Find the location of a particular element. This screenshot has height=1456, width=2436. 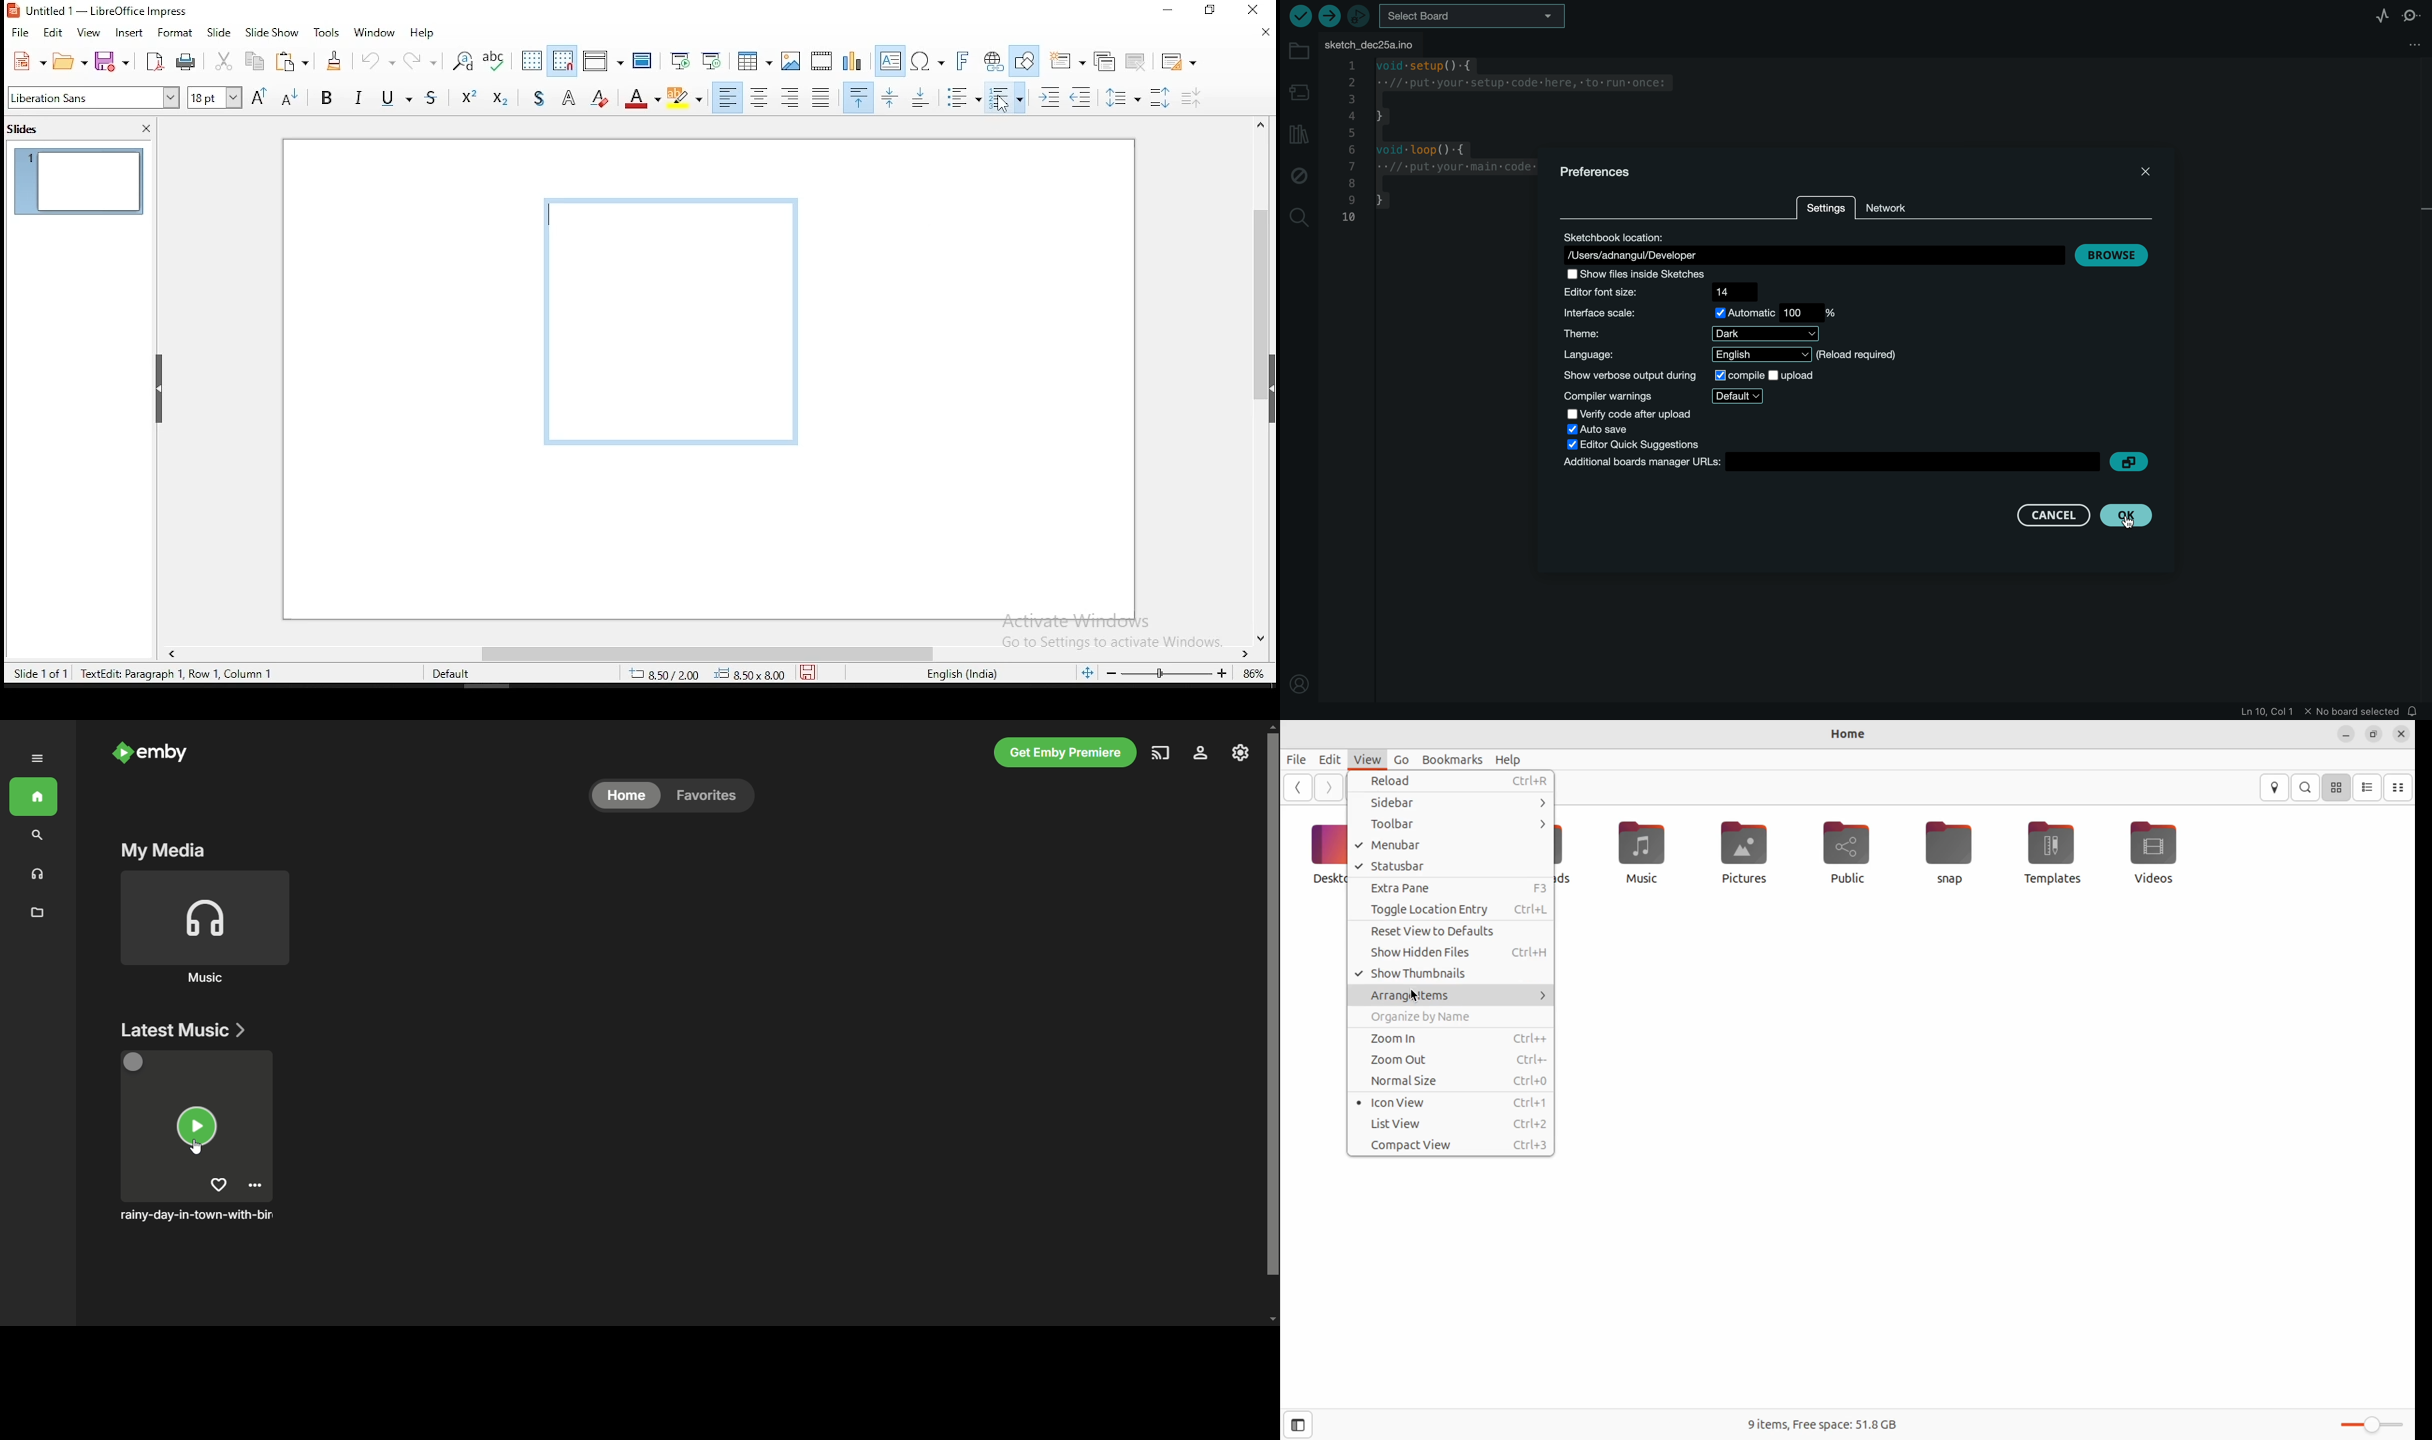

file is located at coordinates (20, 31).